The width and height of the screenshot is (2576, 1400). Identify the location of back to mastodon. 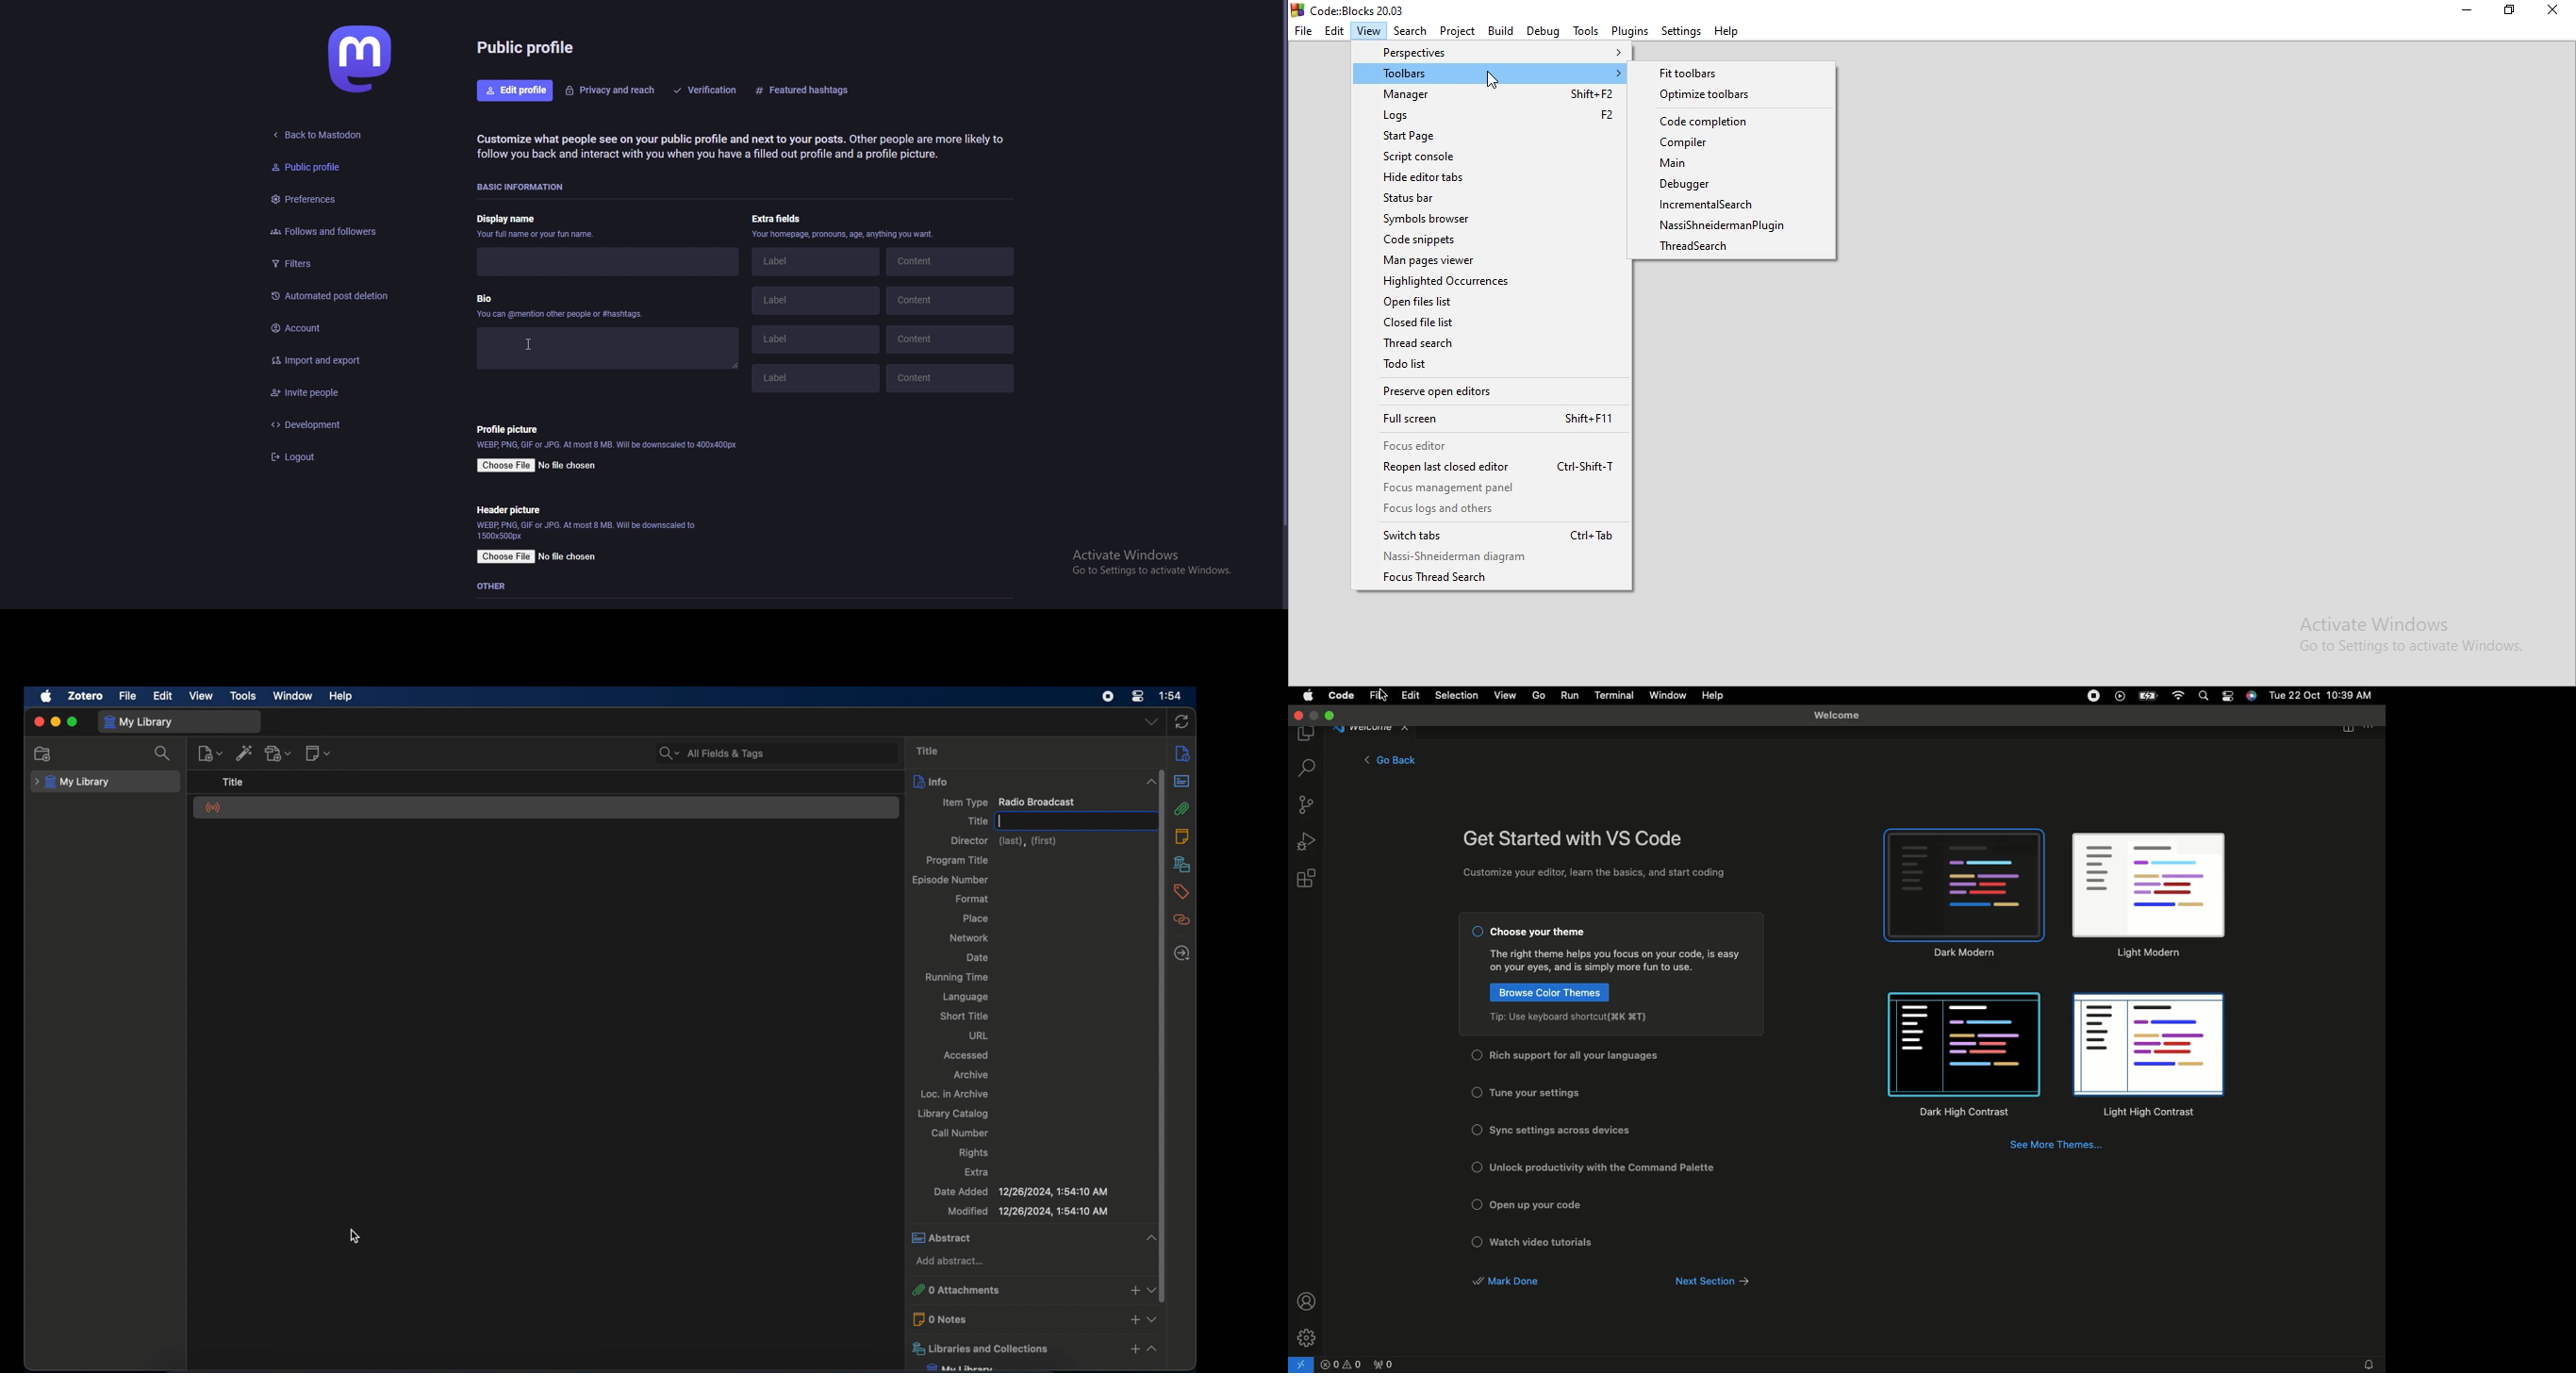
(319, 136).